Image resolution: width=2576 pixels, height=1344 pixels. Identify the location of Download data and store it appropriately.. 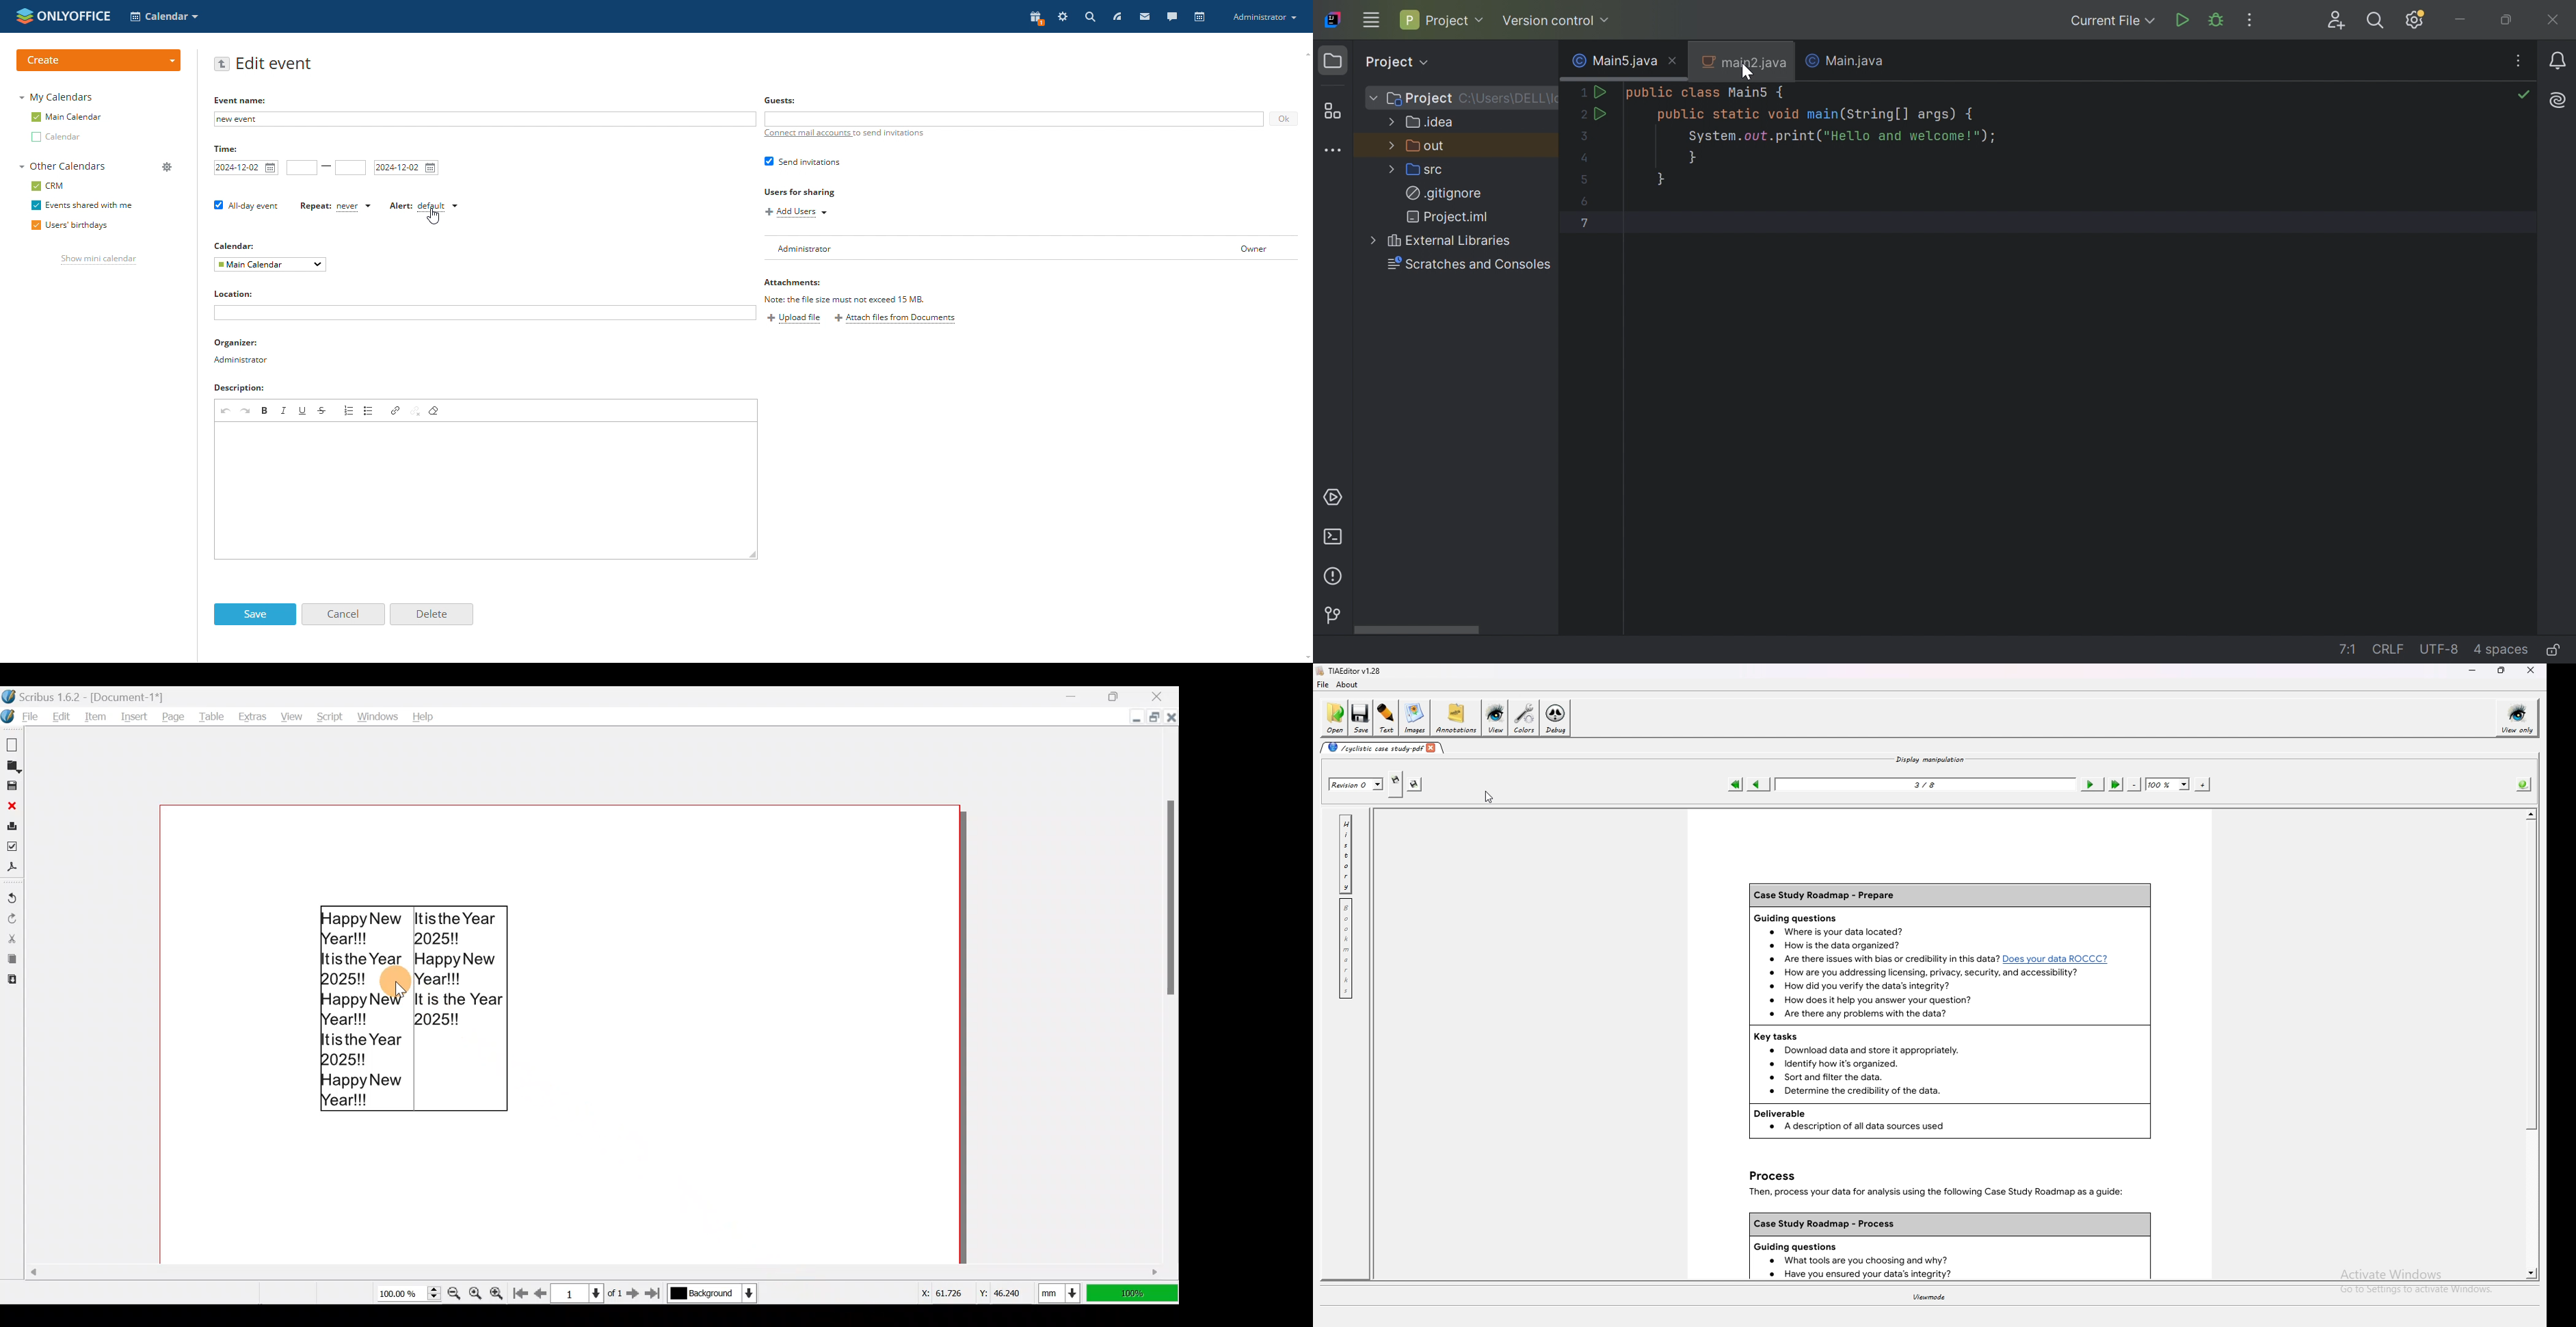
(1862, 1050).